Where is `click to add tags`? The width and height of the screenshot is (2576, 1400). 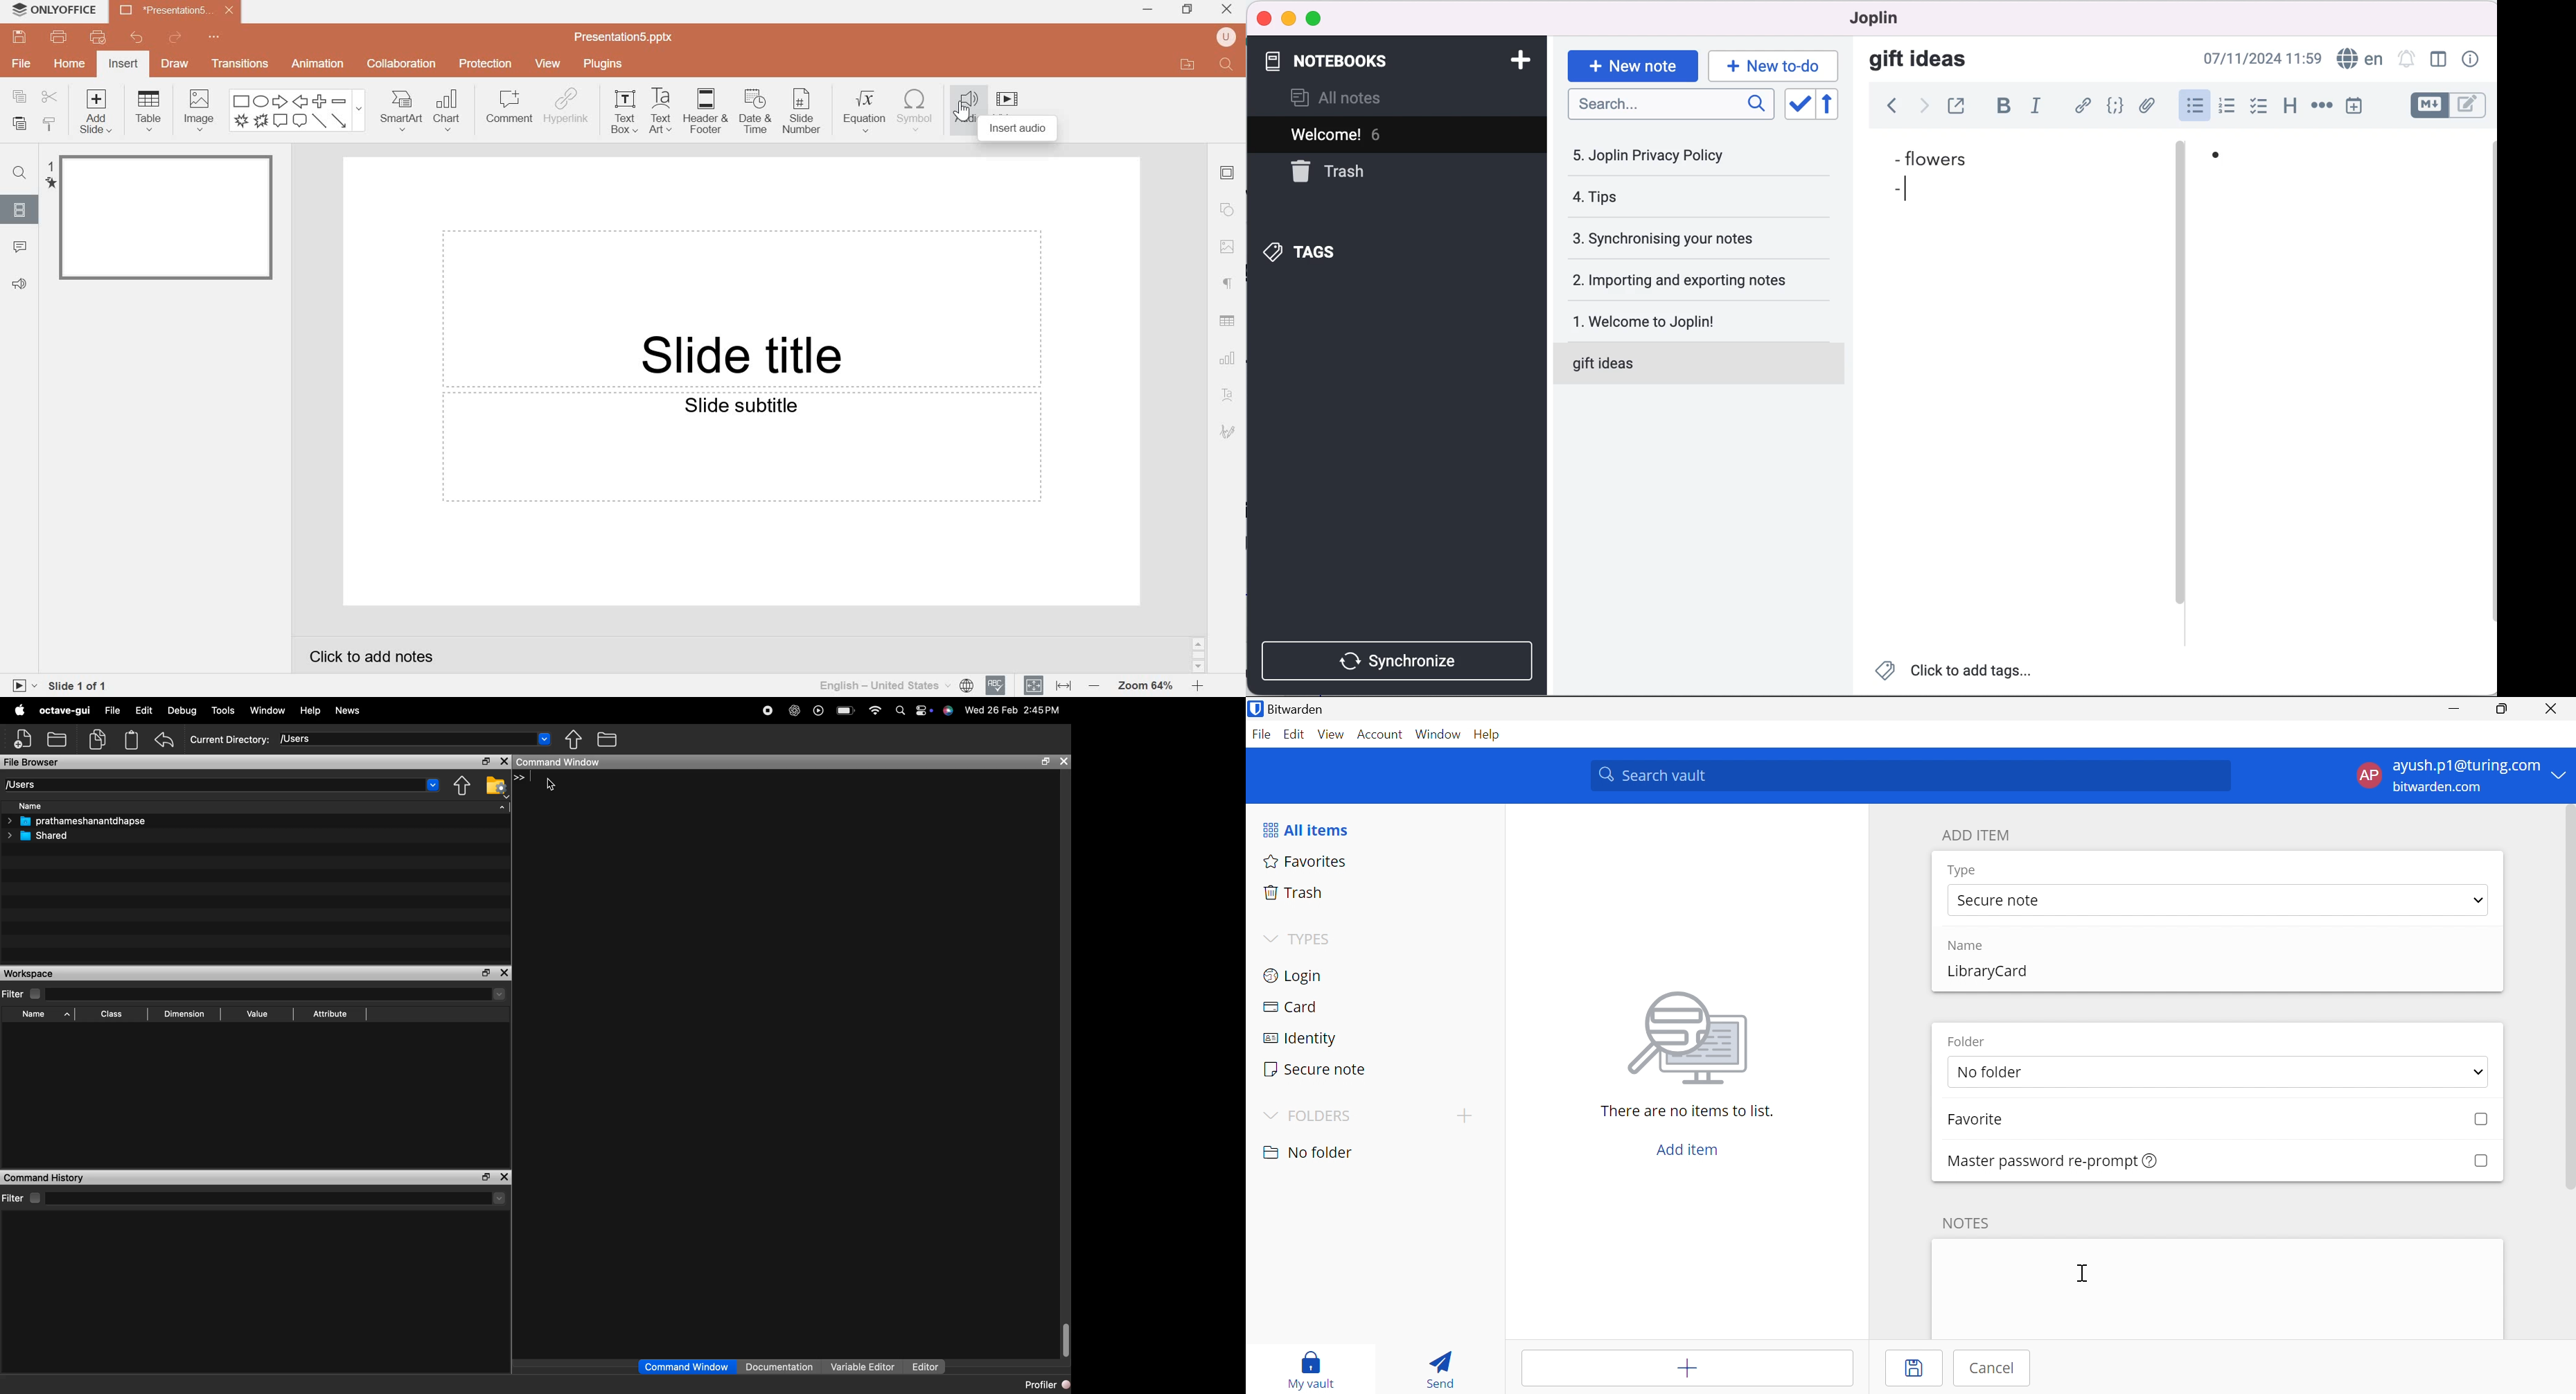
click to add tags is located at coordinates (1962, 672).